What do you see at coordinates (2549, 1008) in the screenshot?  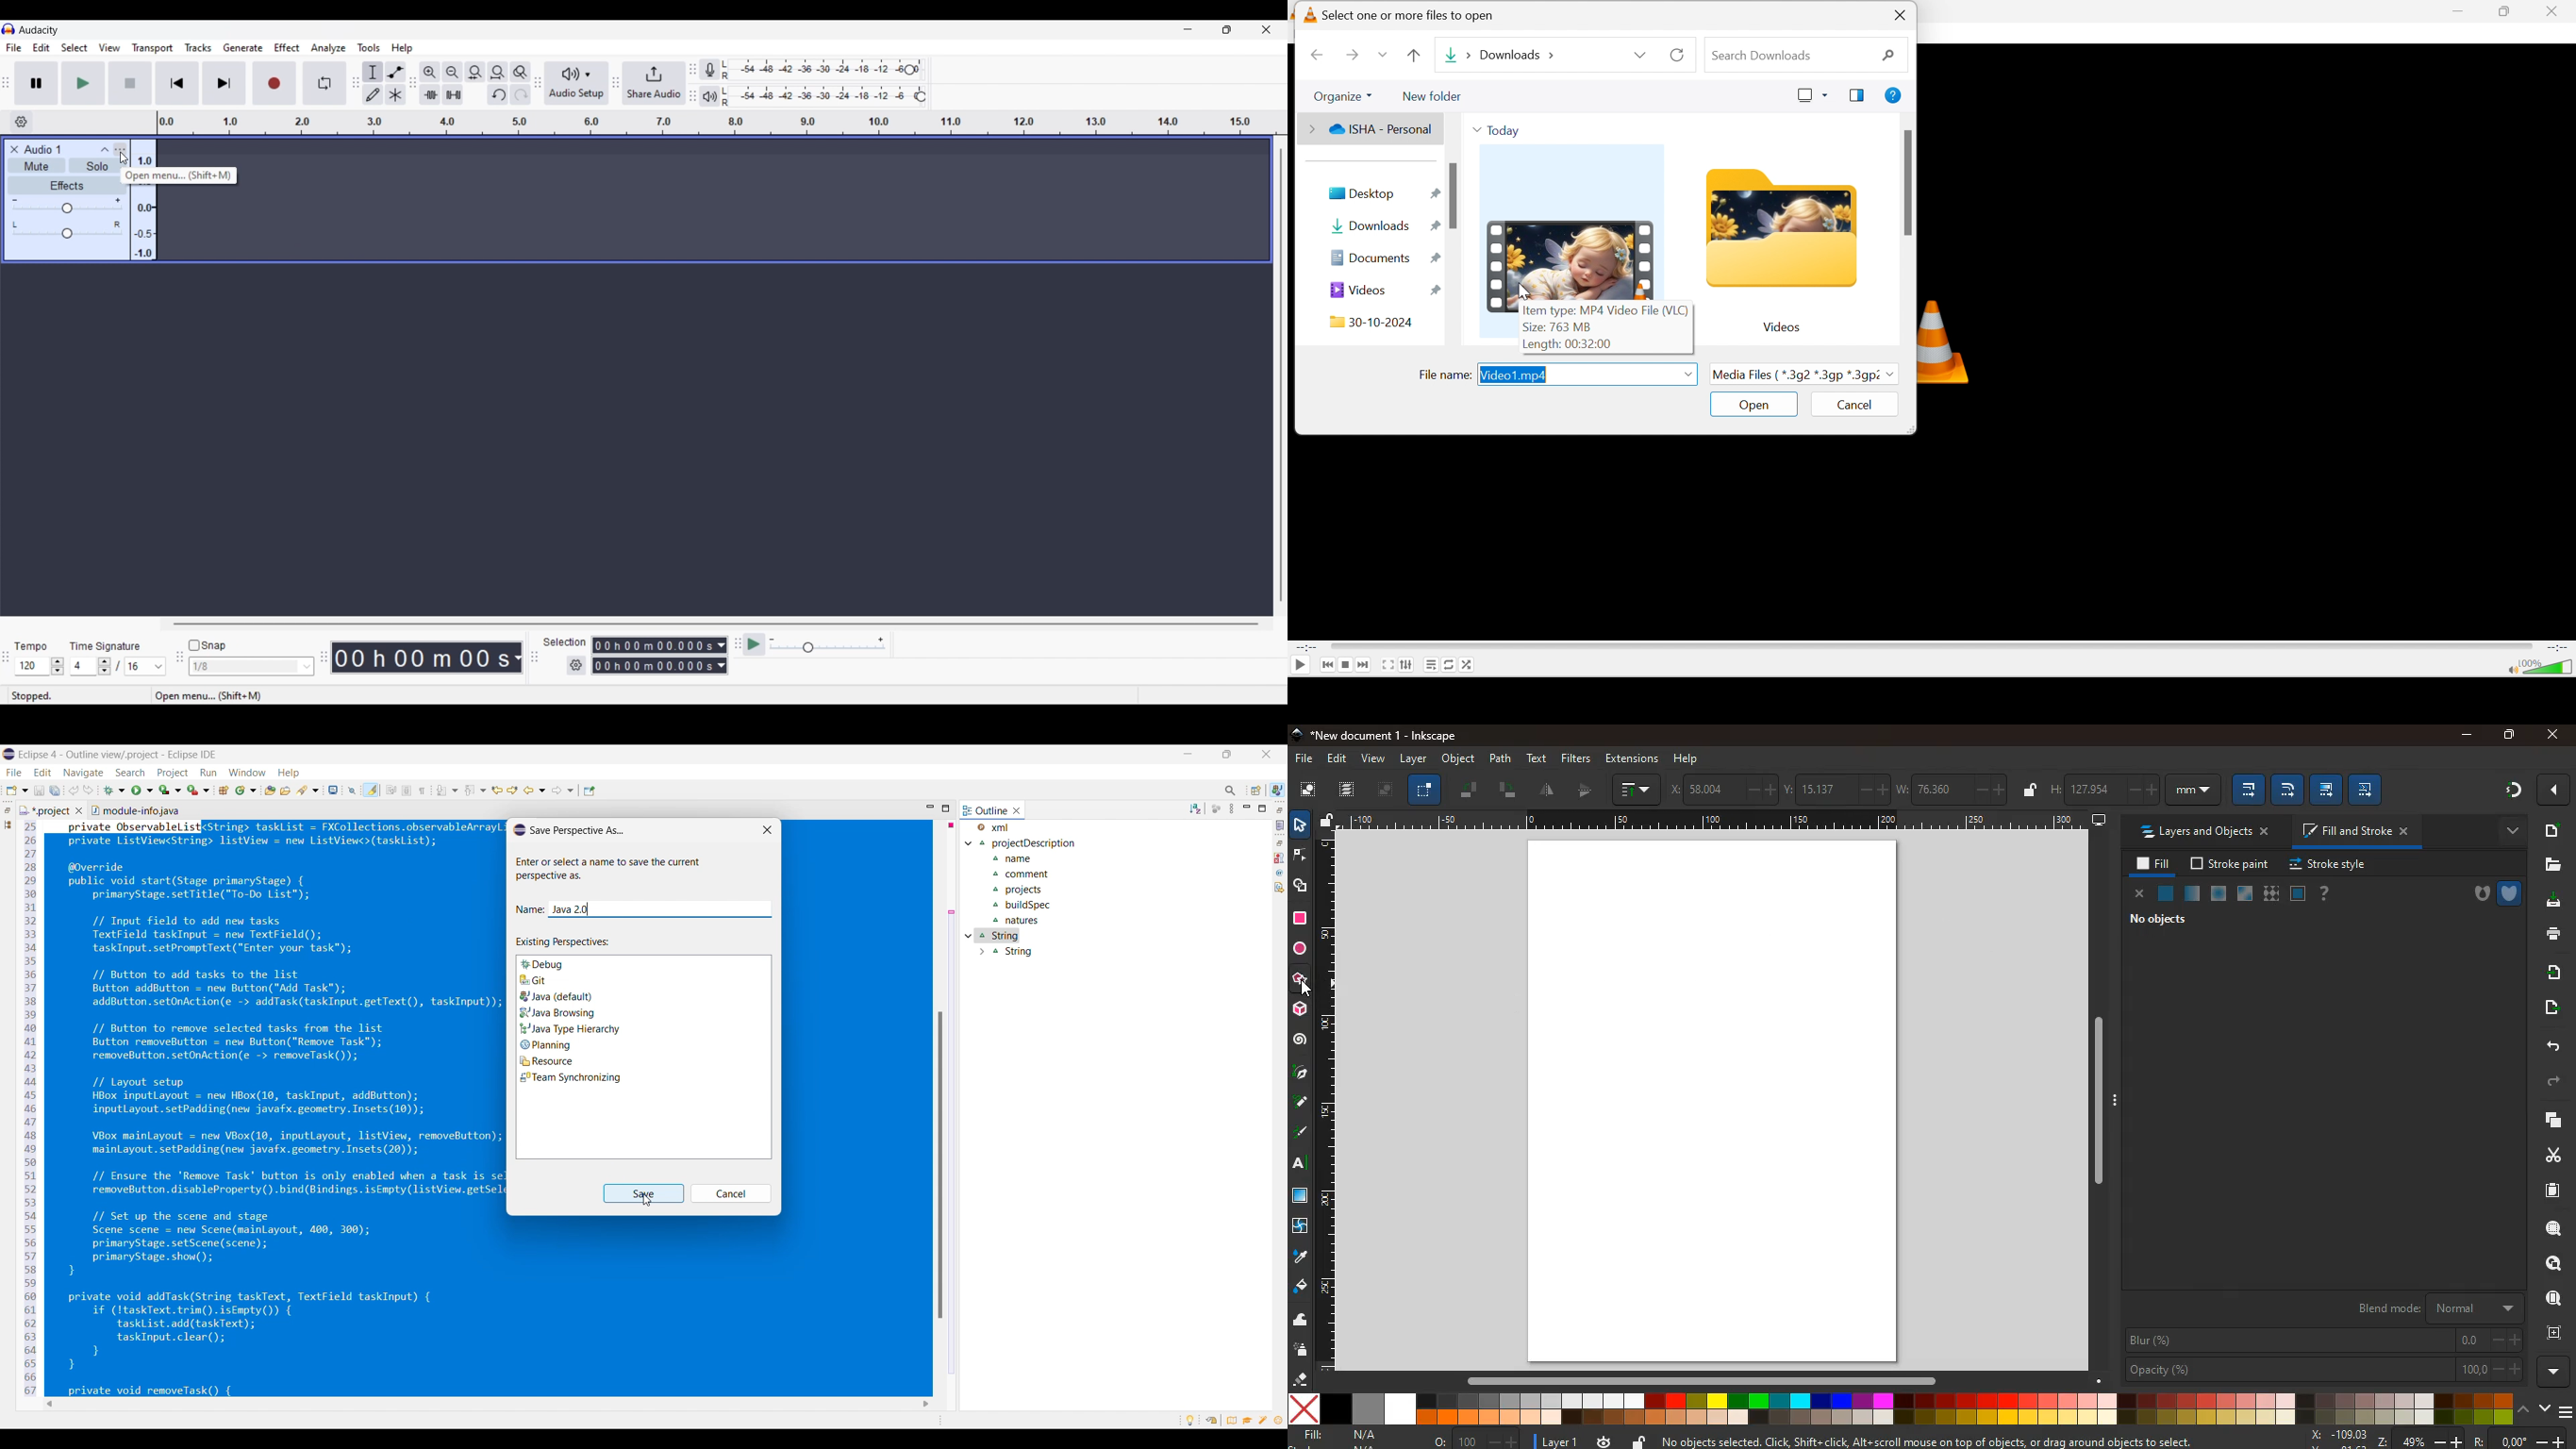 I see `move` at bounding box center [2549, 1008].